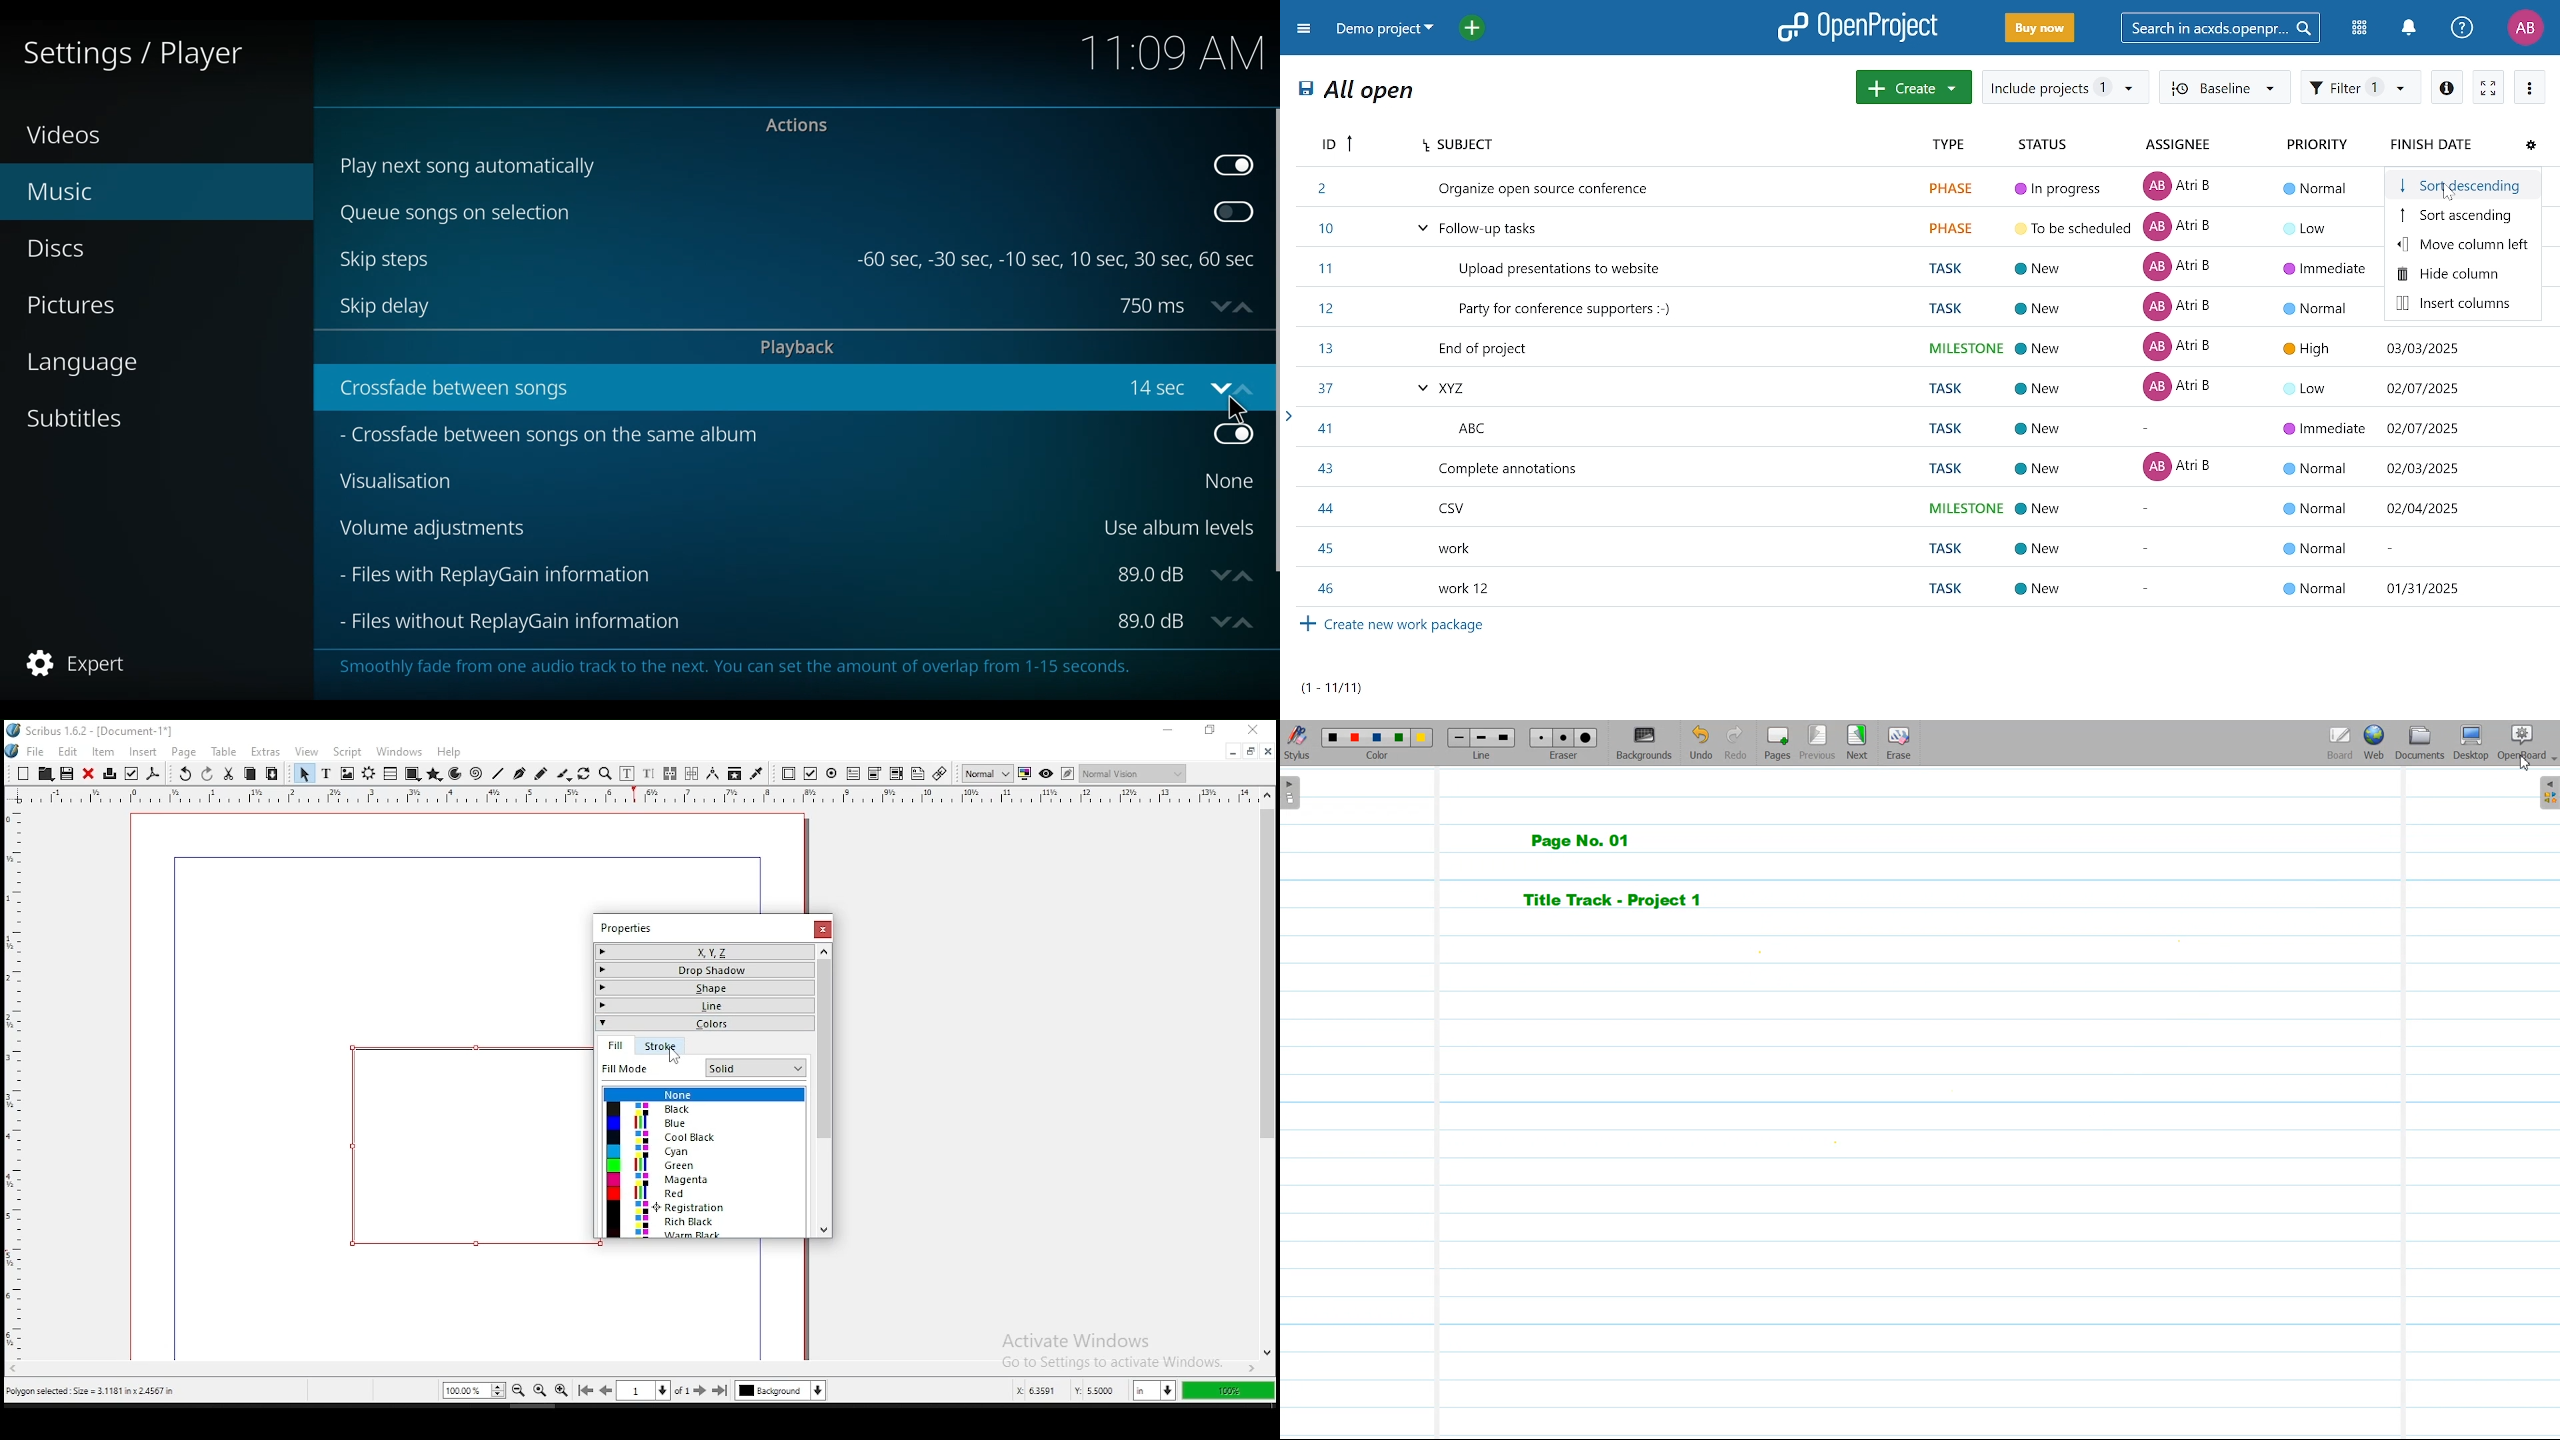 The width and height of the screenshot is (2576, 1456). I want to click on black, so click(704, 1109).